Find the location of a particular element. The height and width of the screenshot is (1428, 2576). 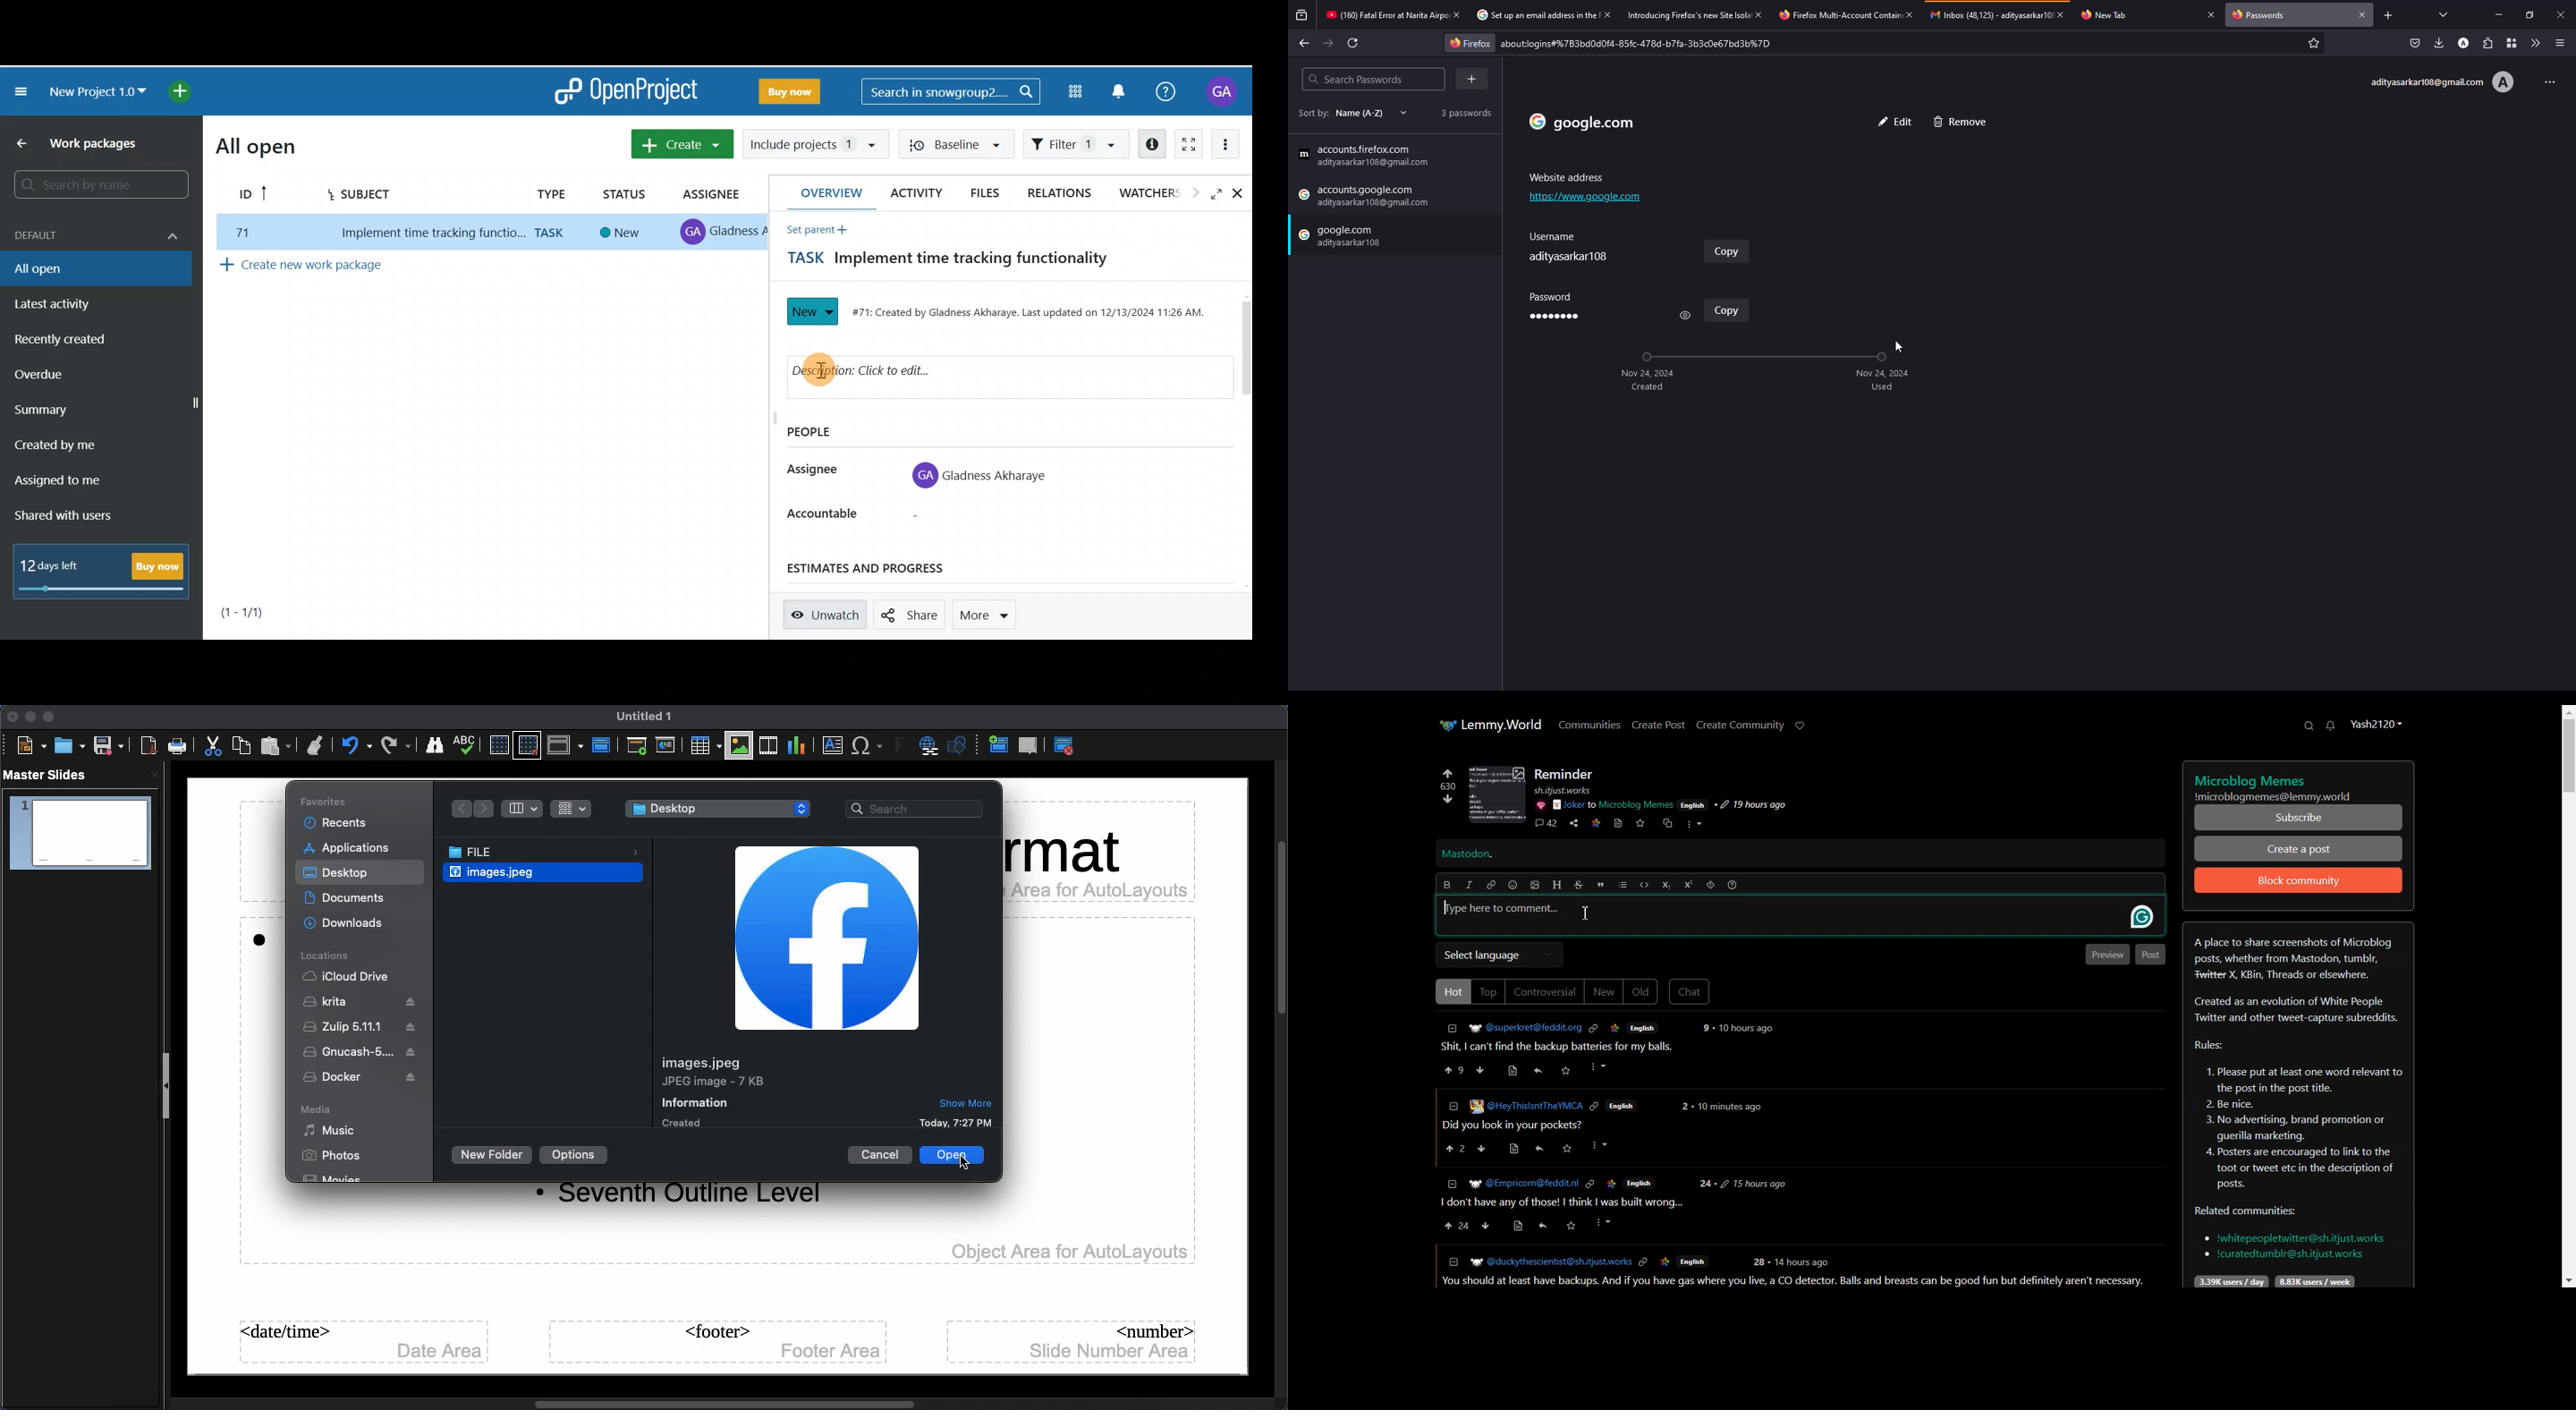

Search is located at coordinates (918, 810).